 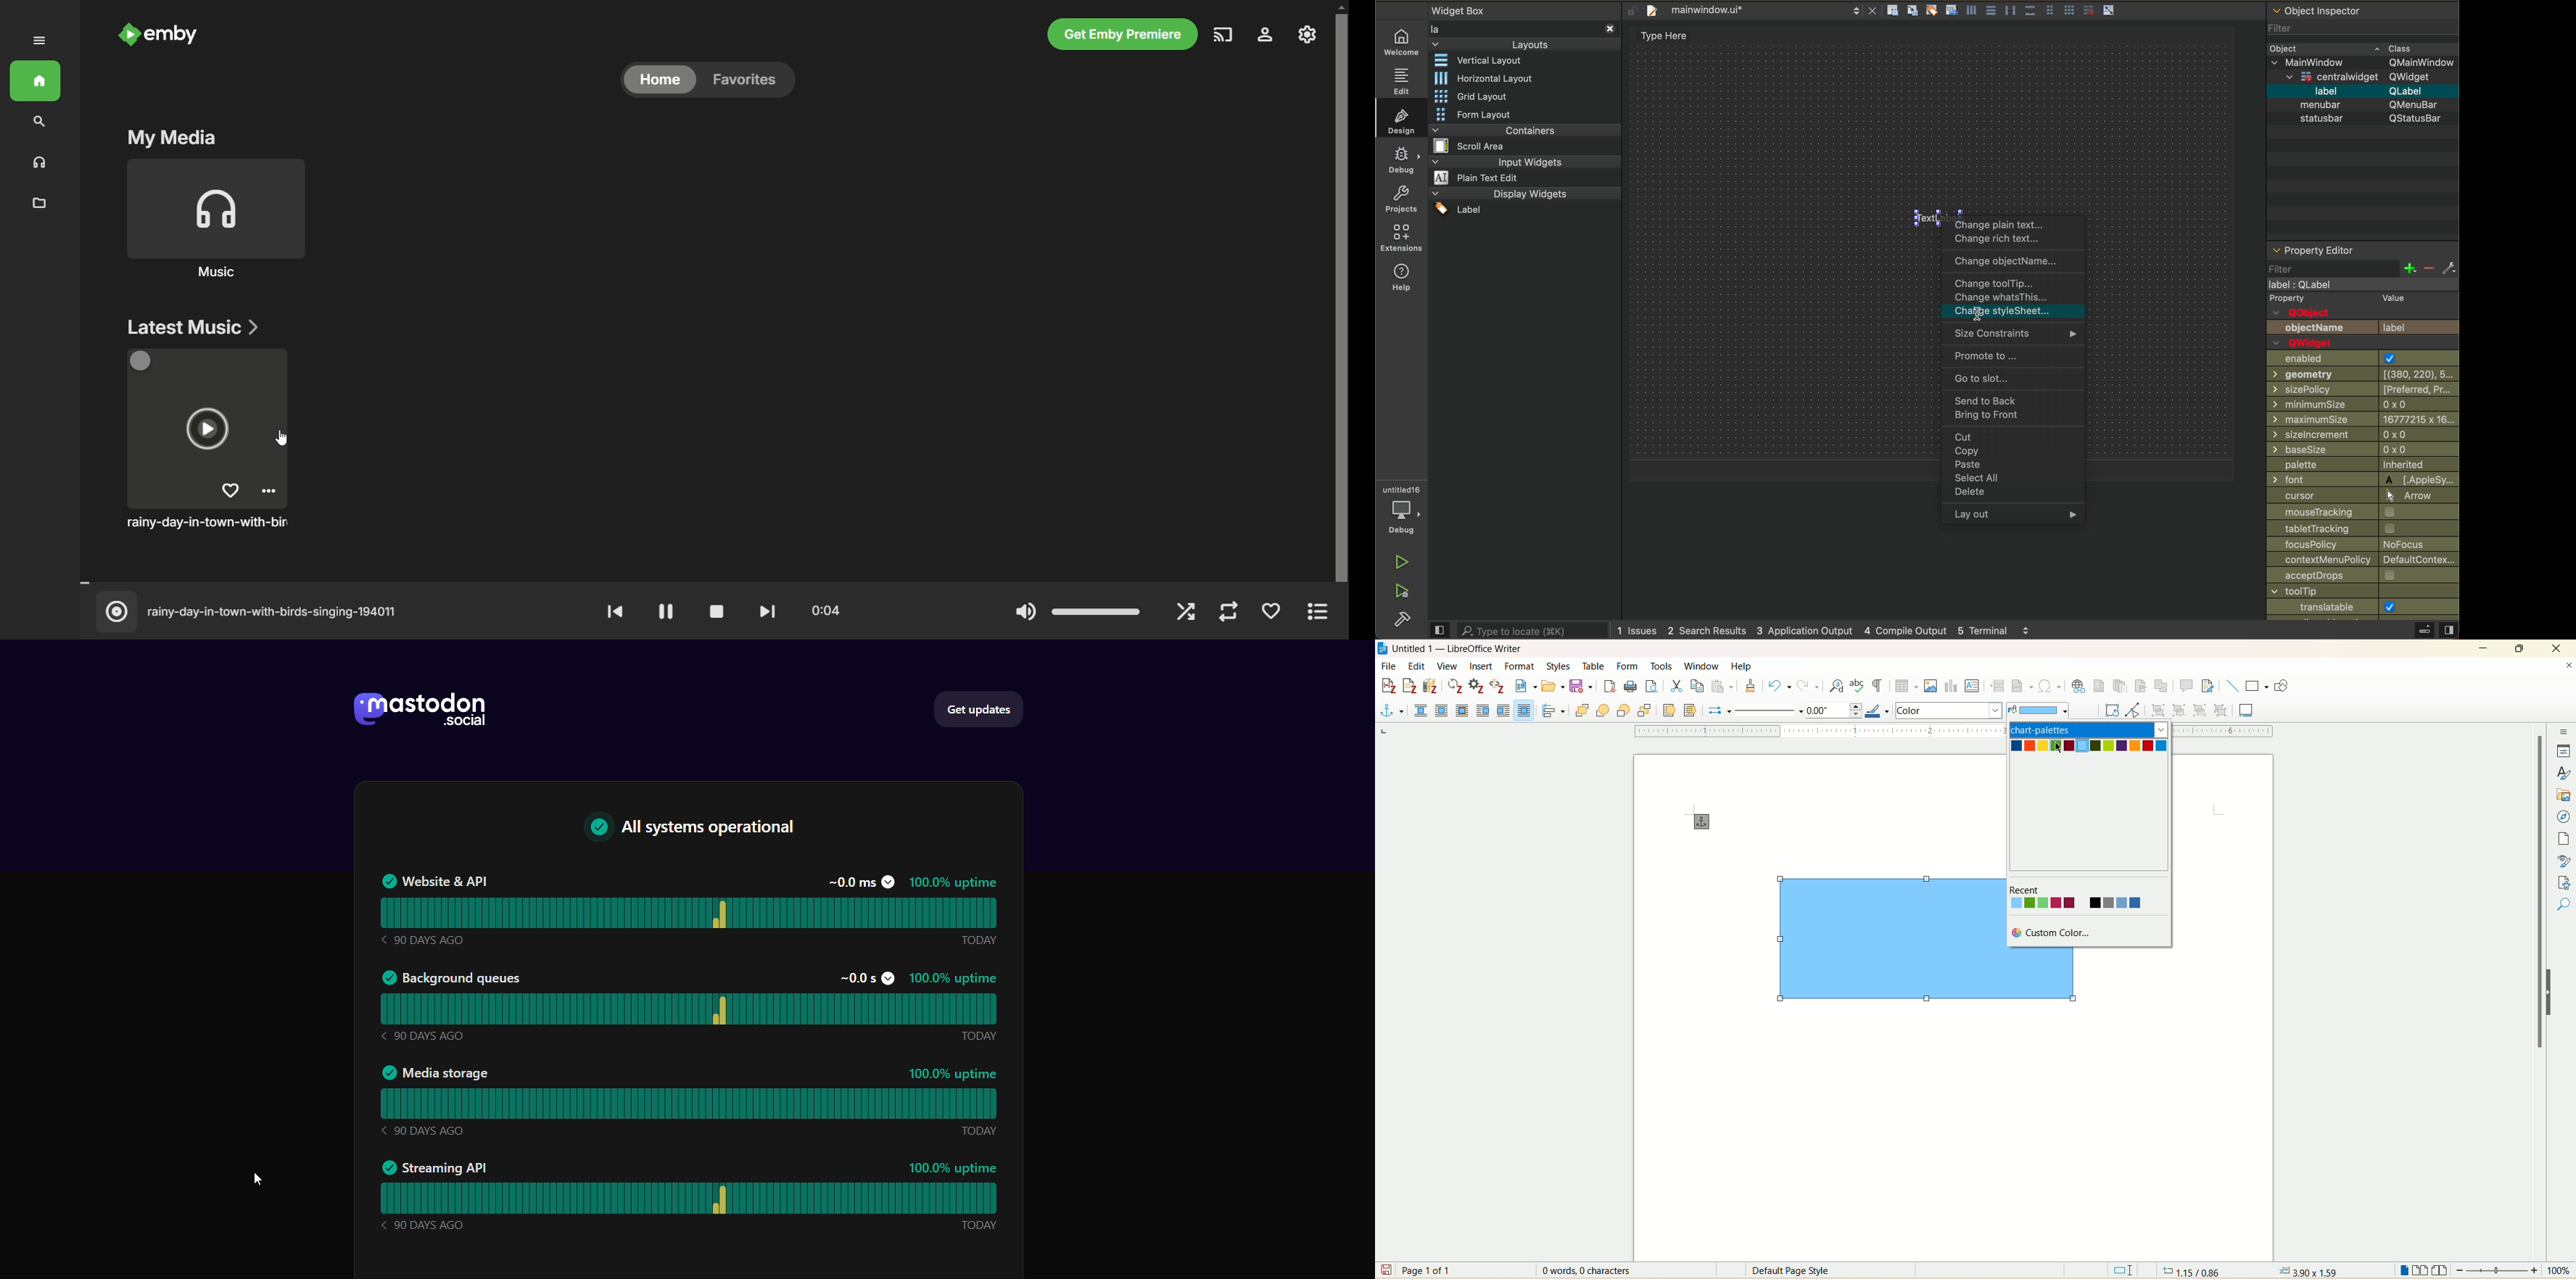 What do you see at coordinates (688, 1004) in the screenshot?
I see `background status` at bounding box center [688, 1004].